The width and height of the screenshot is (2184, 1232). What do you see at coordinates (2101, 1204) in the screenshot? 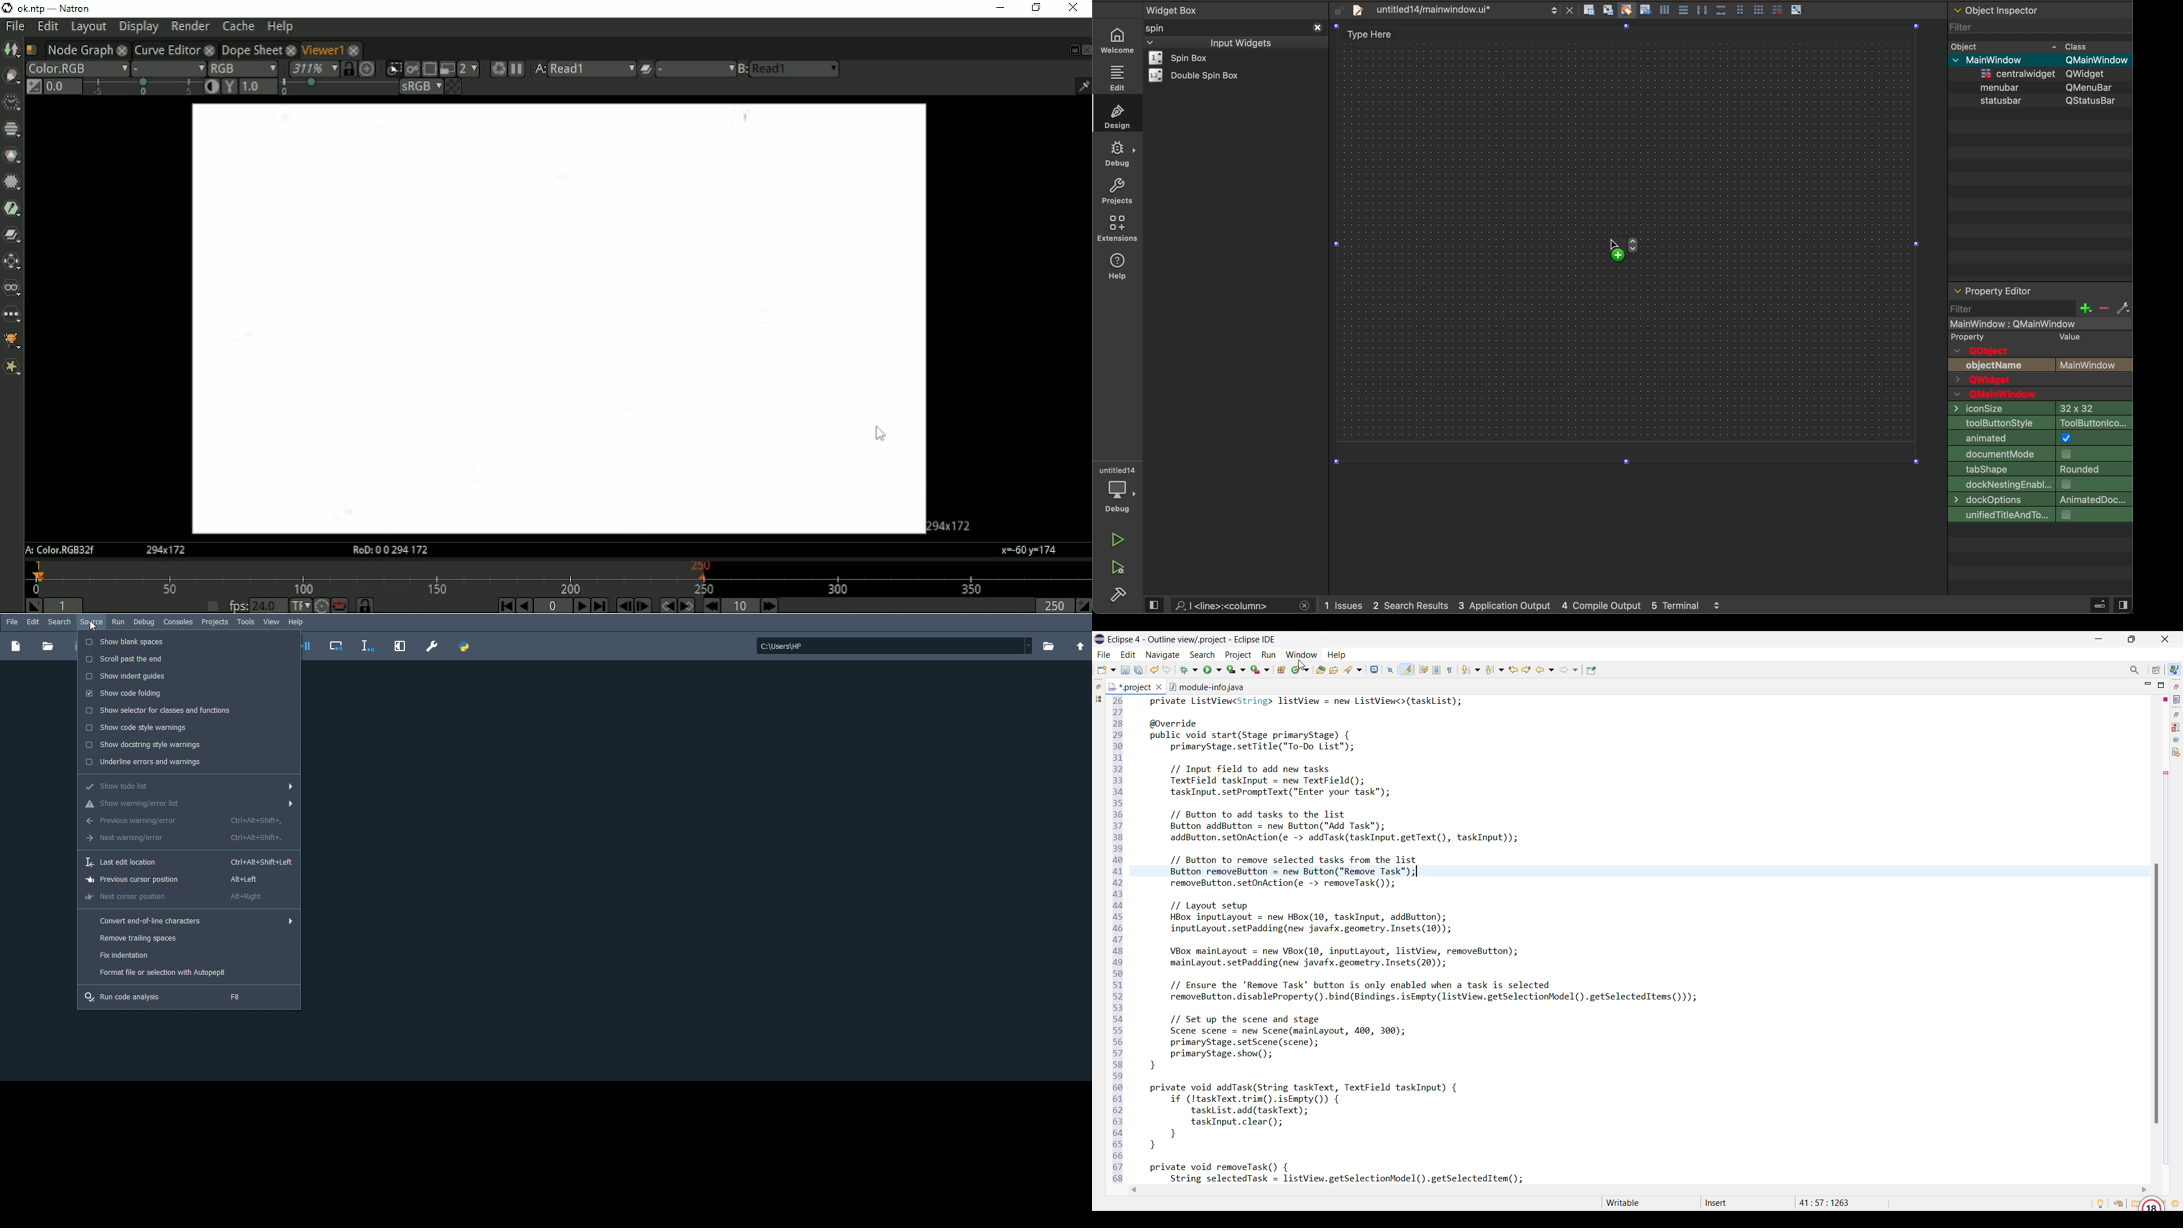
I see `Tip of the day` at bounding box center [2101, 1204].